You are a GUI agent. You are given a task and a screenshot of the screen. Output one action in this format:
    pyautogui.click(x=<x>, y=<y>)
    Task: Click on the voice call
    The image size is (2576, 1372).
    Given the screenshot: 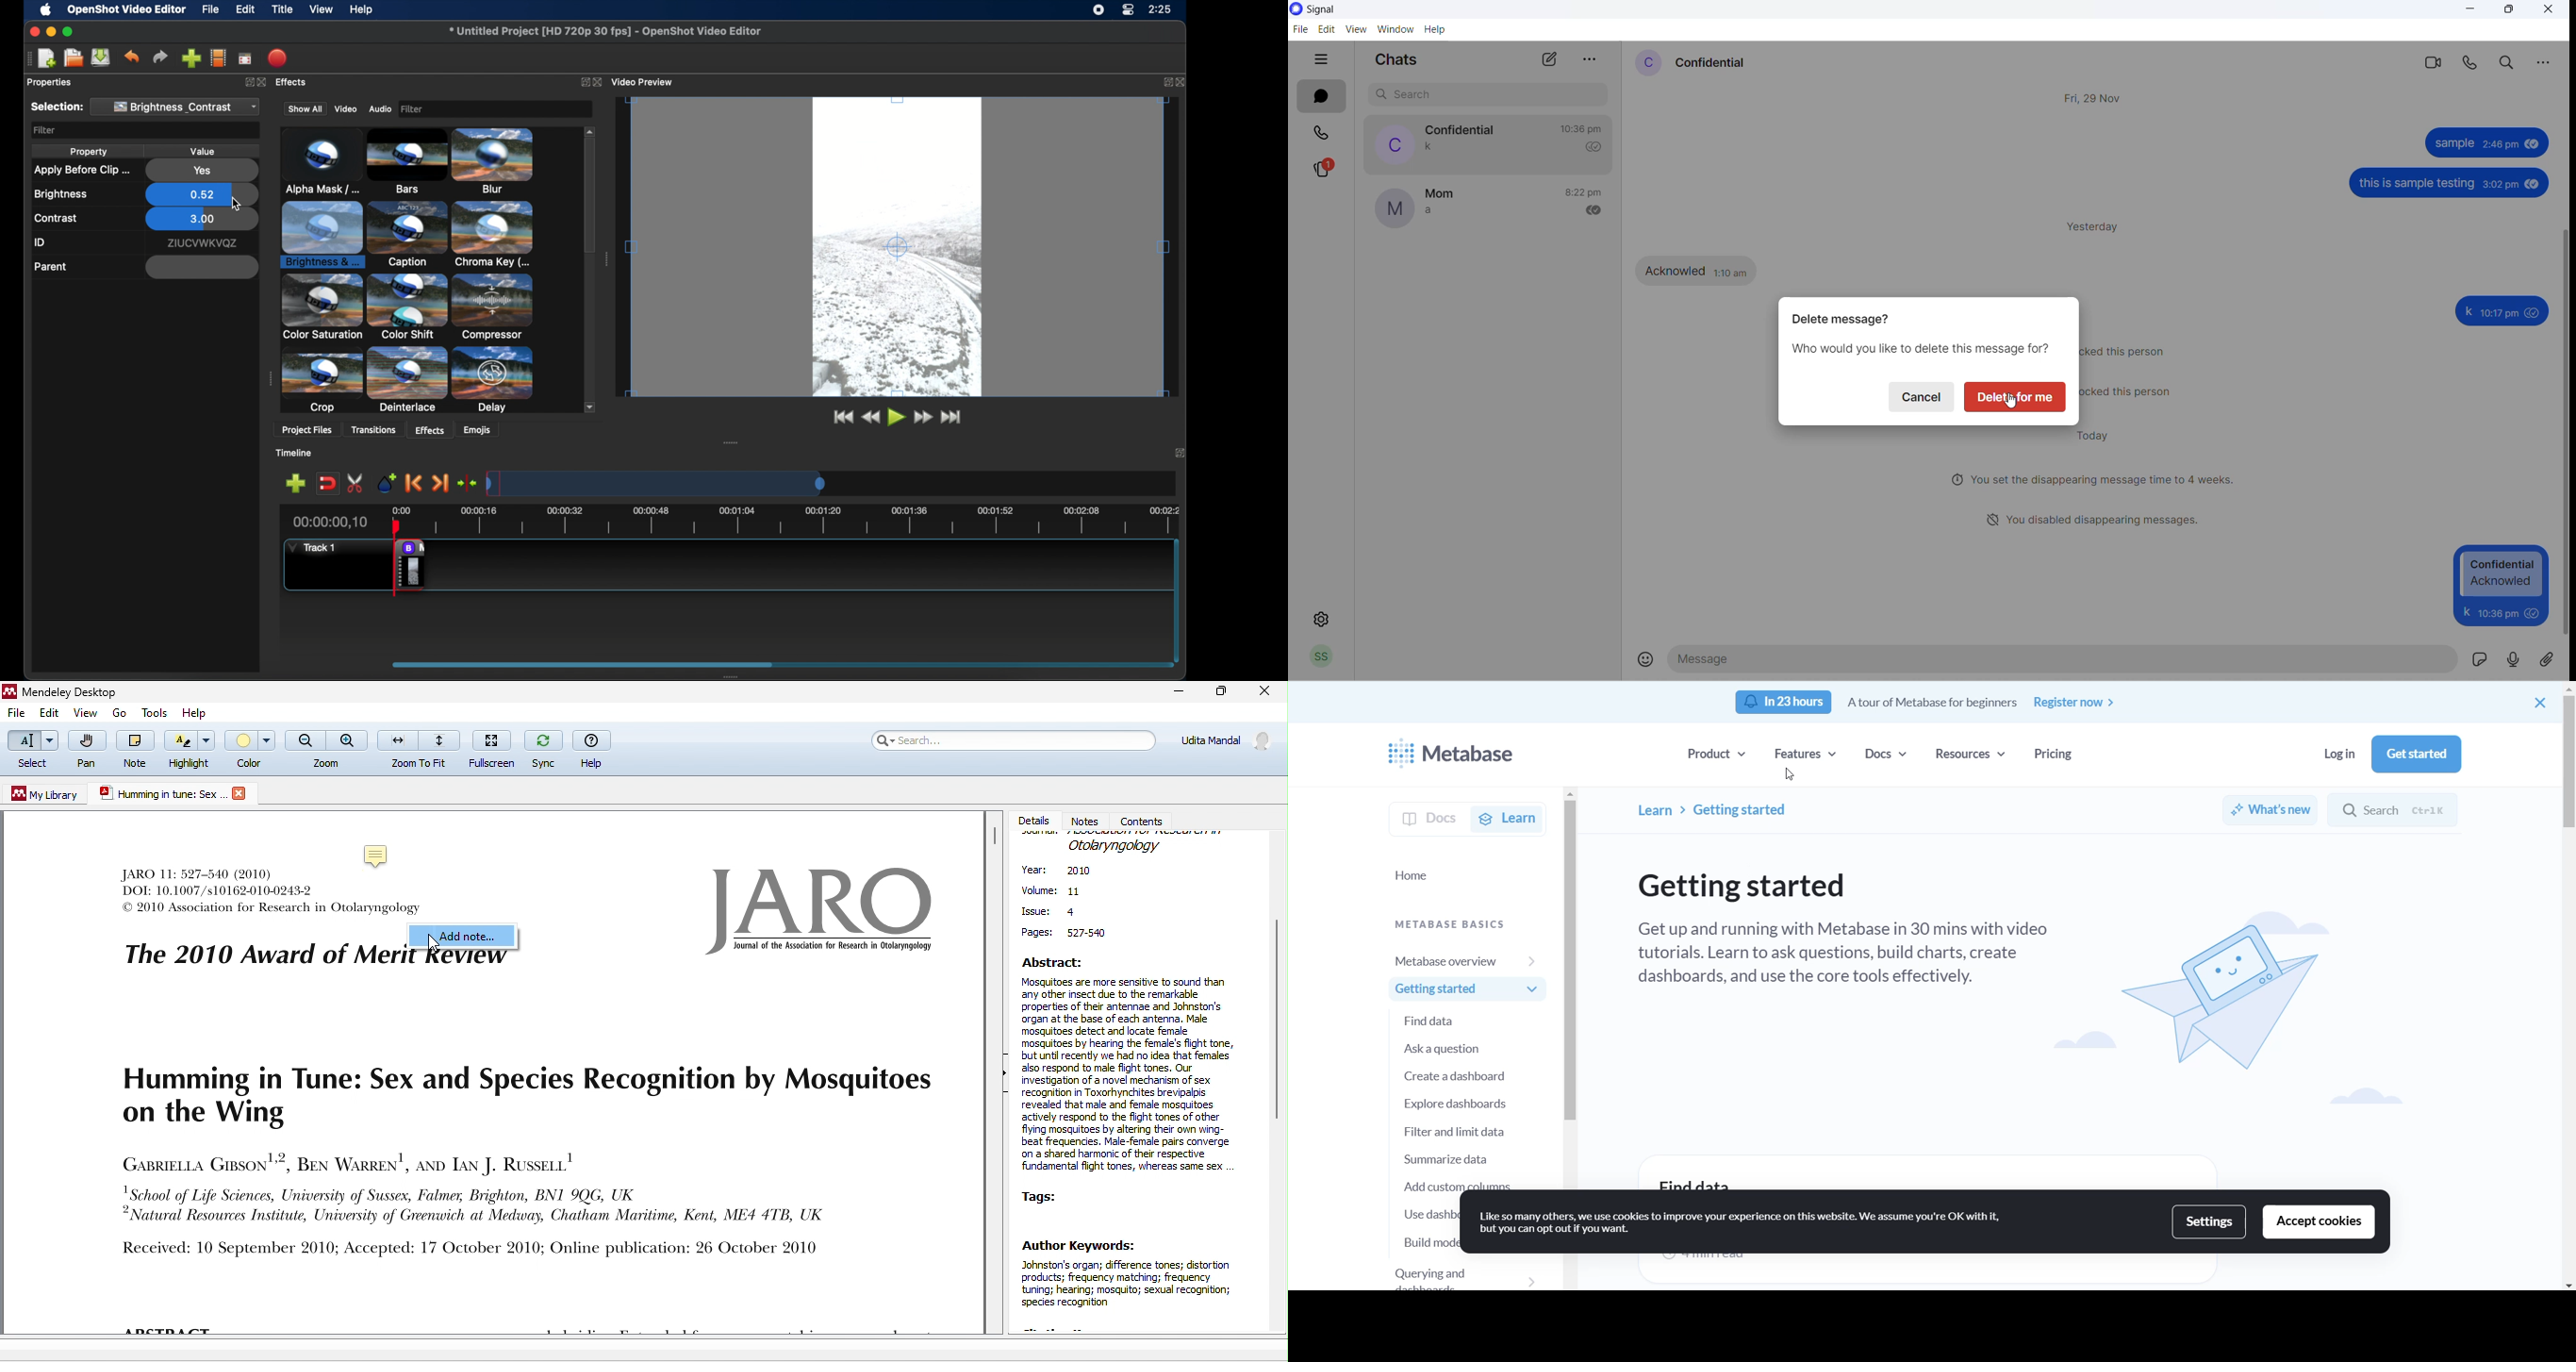 What is the action you would take?
    pyautogui.click(x=2469, y=63)
    